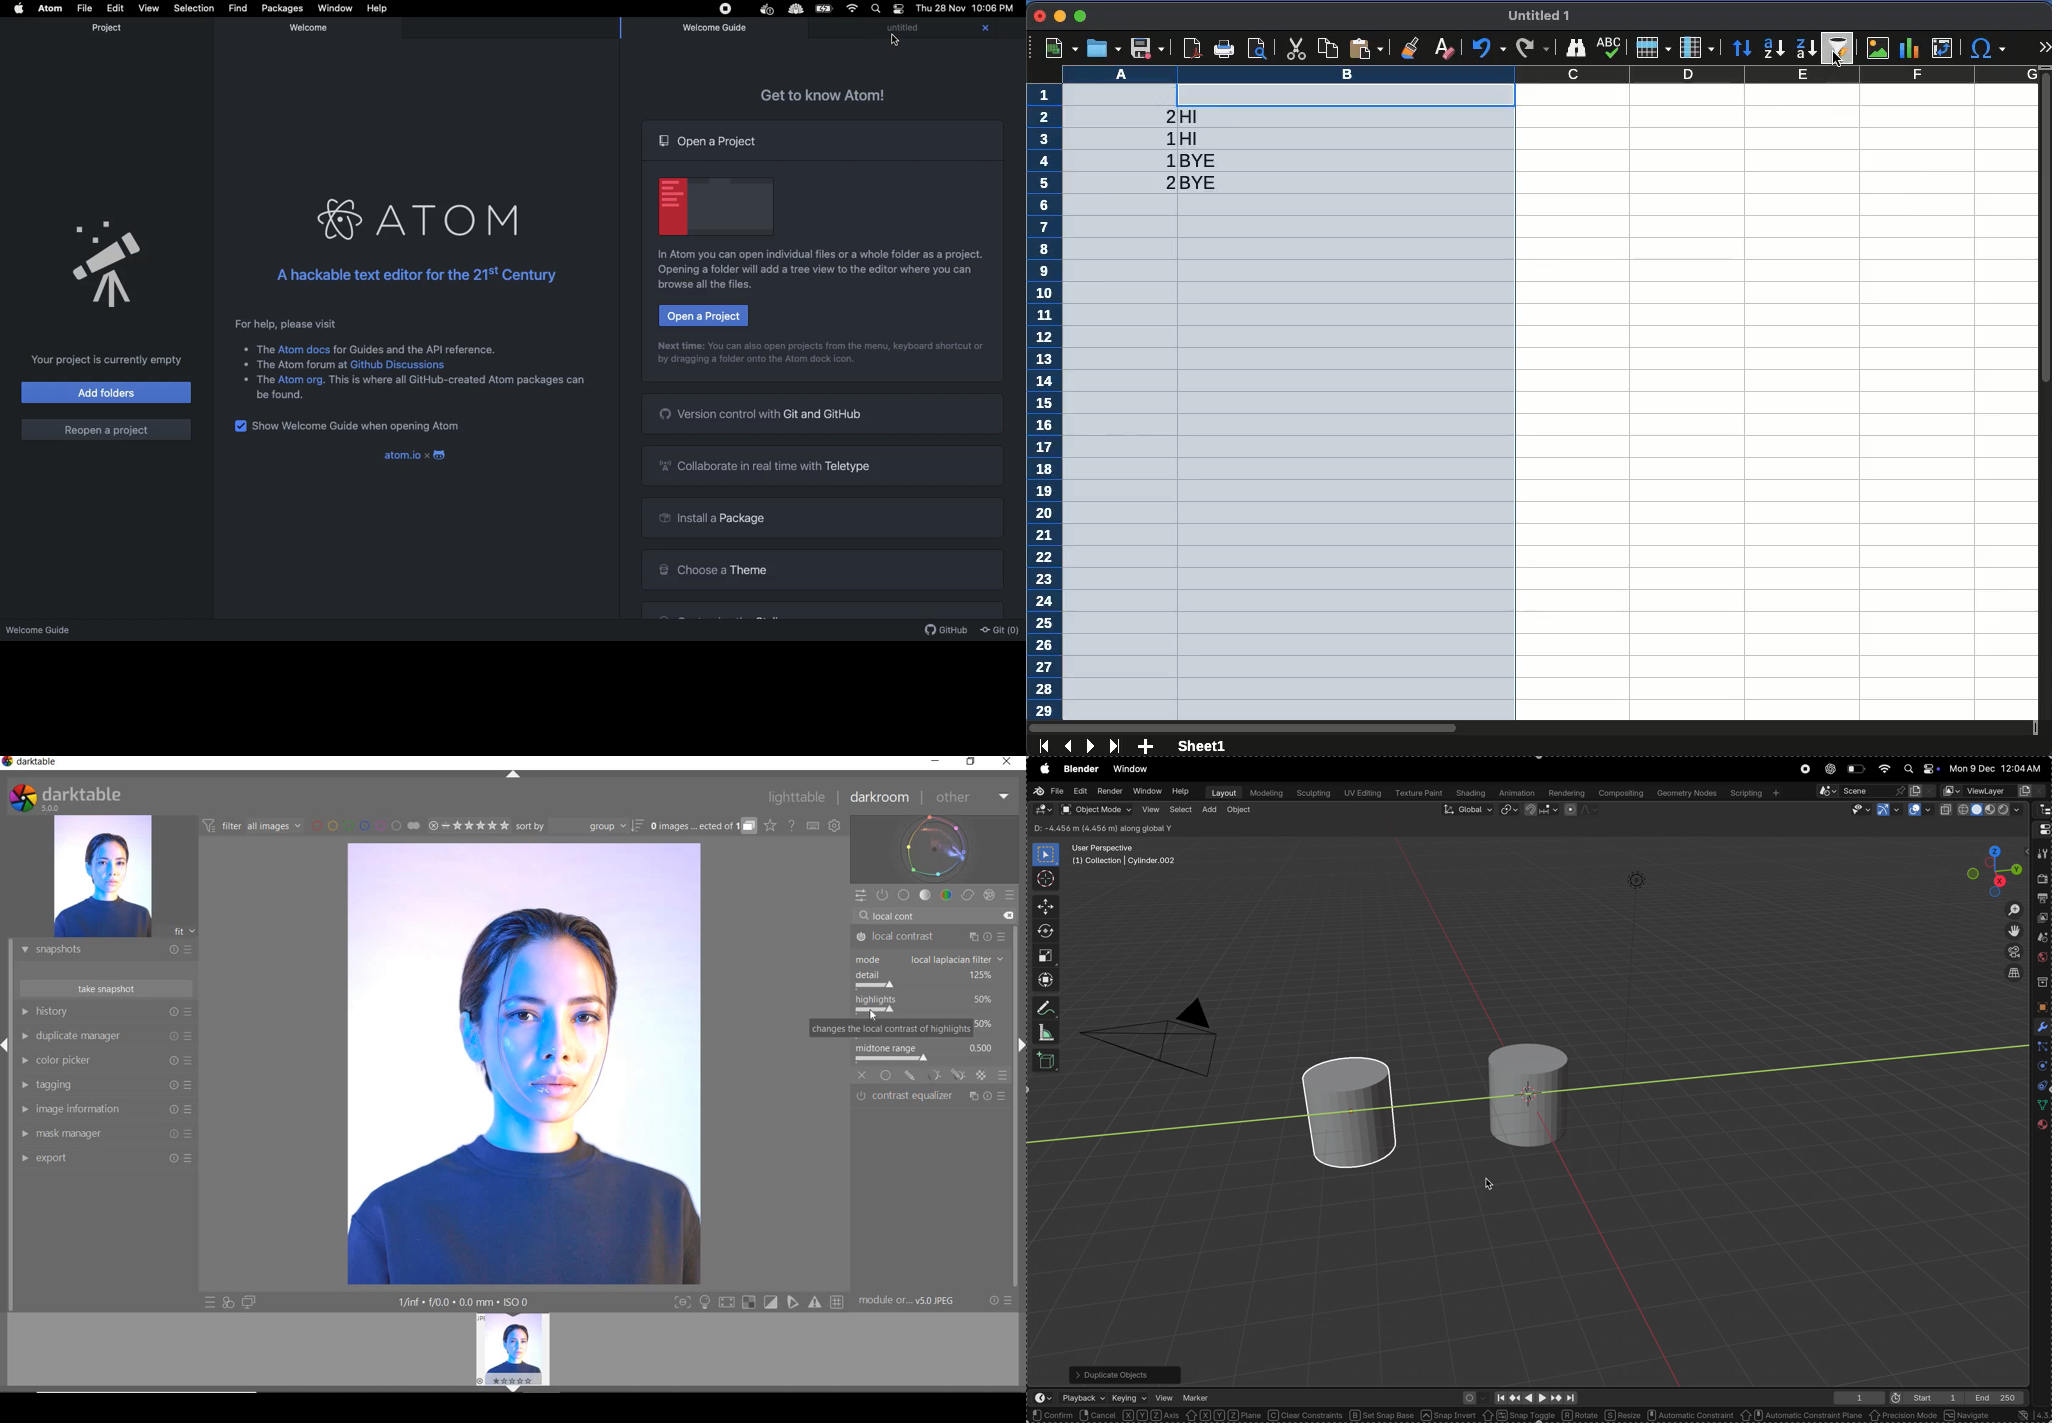 The height and width of the screenshot is (1428, 2072). What do you see at coordinates (1856, 769) in the screenshot?
I see `battery` at bounding box center [1856, 769].